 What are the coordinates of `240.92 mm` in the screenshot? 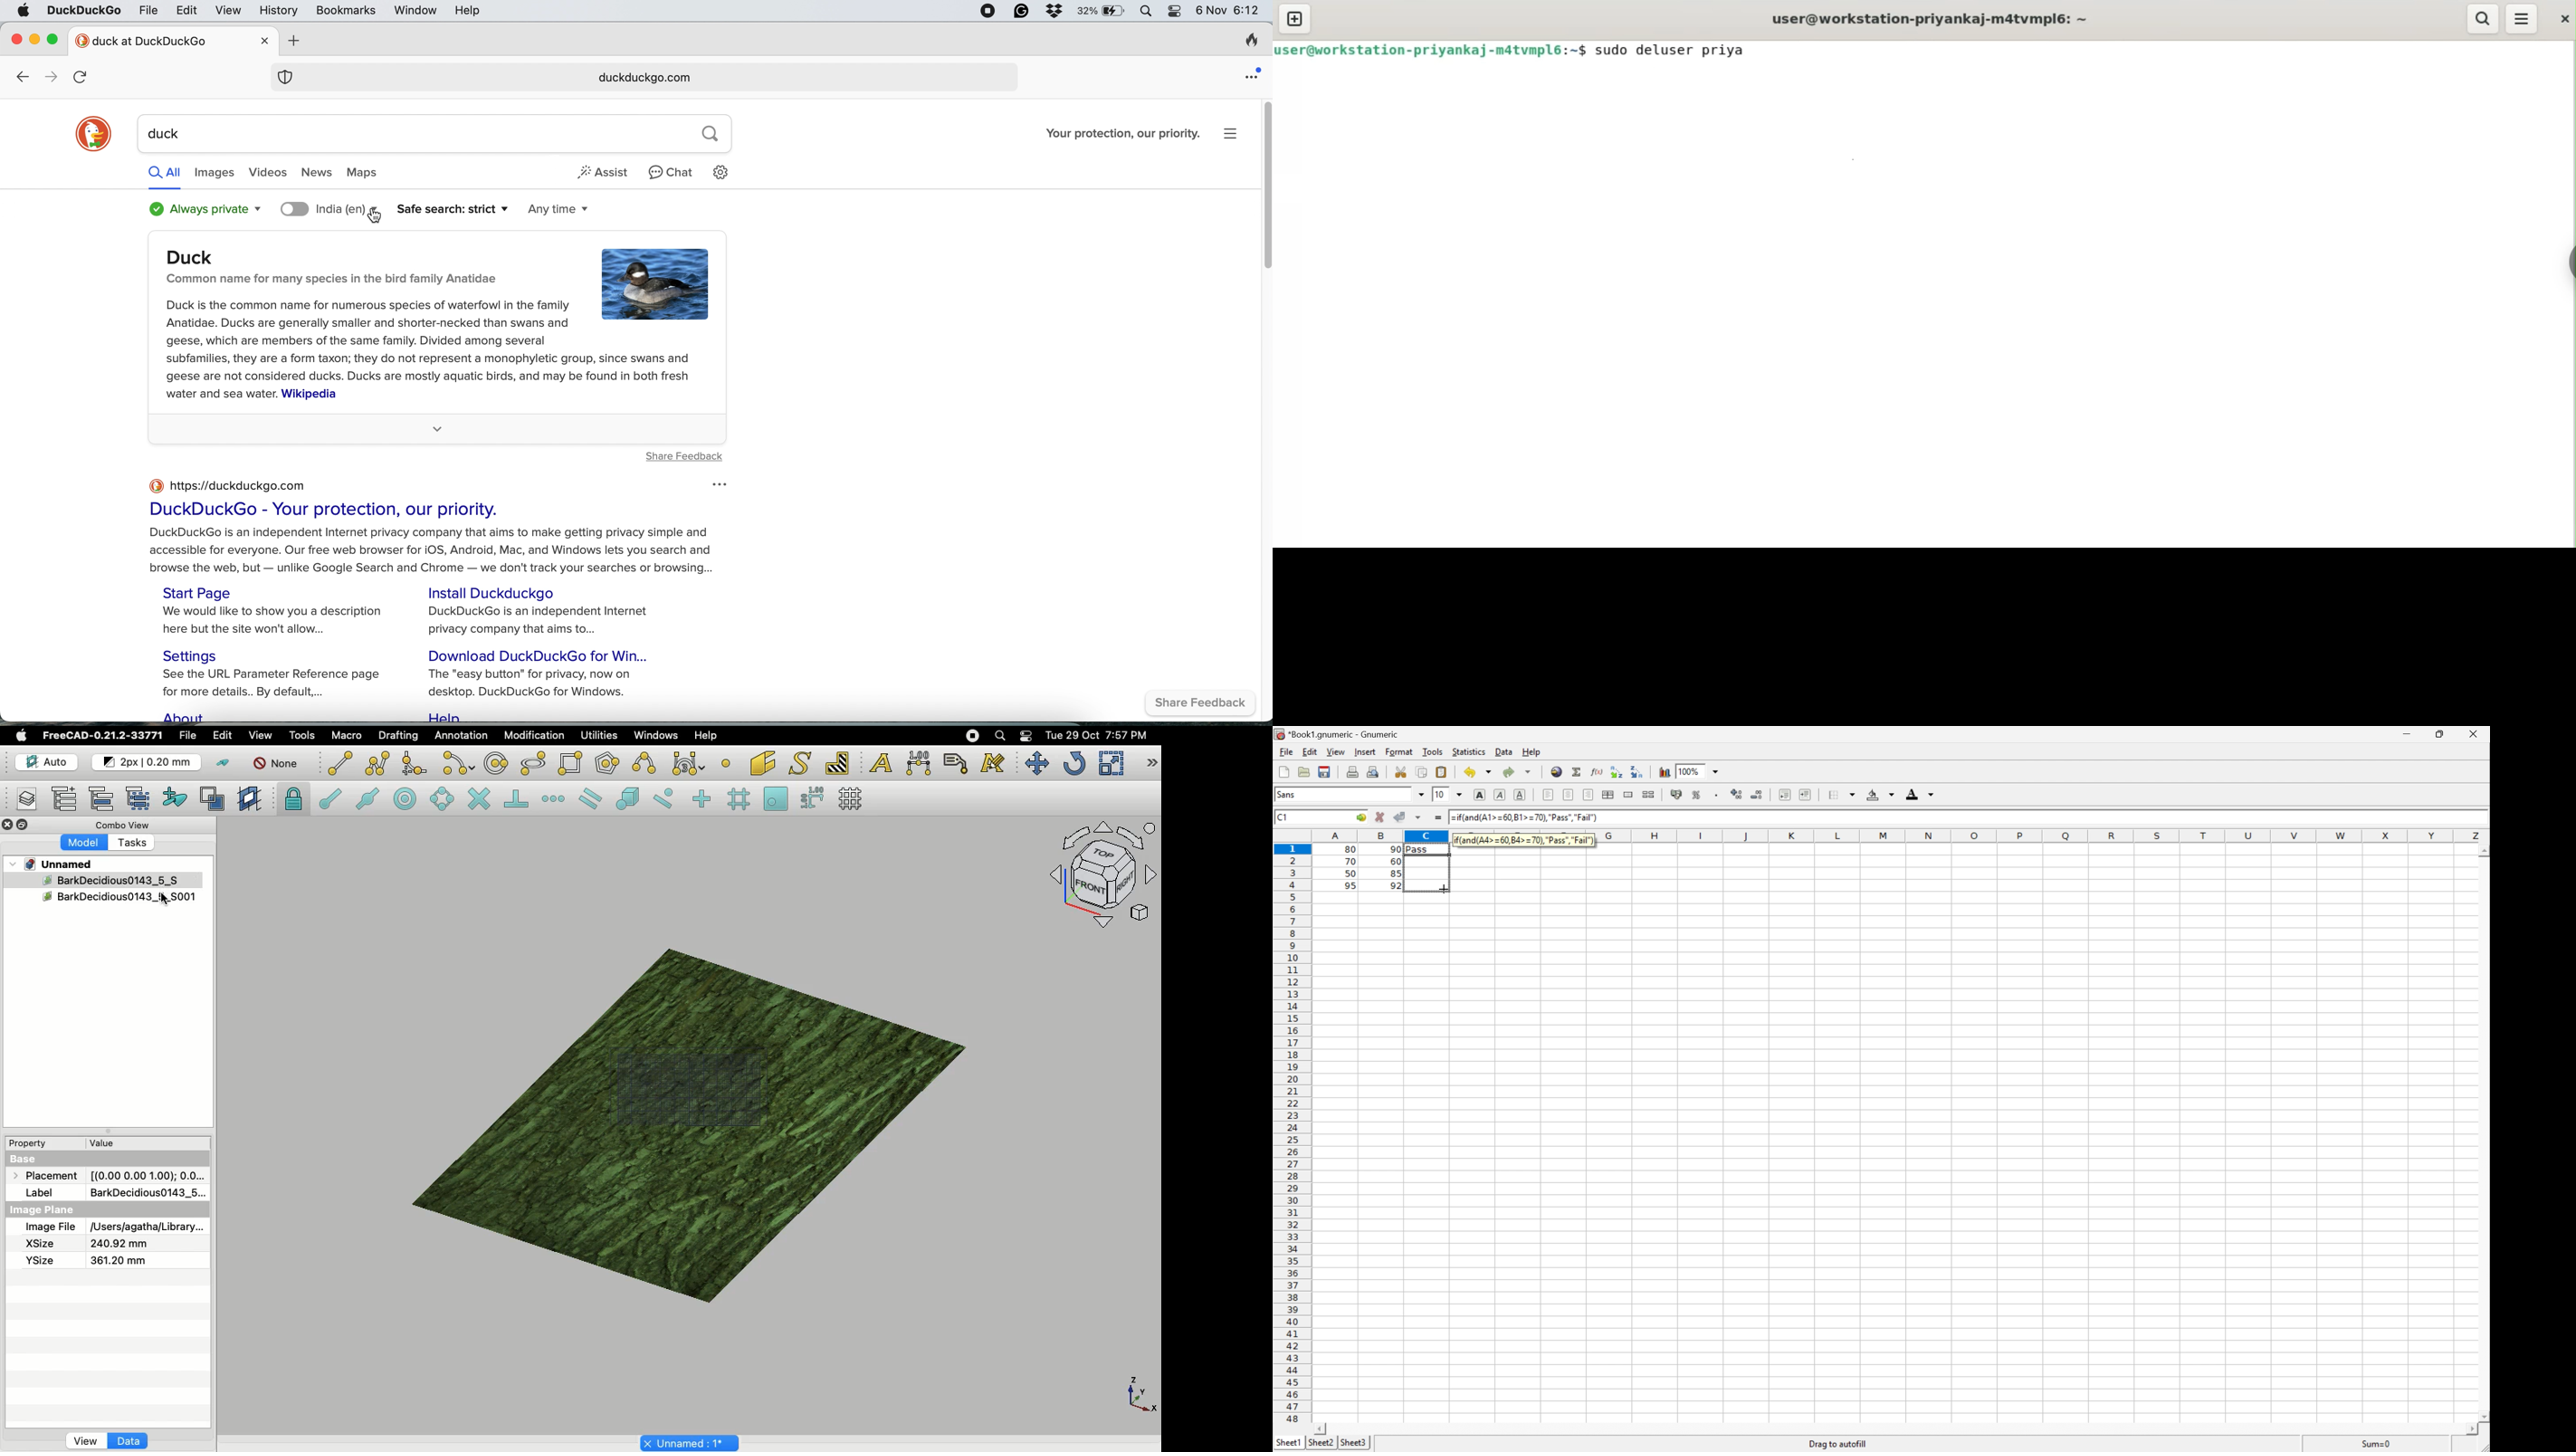 It's located at (120, 1244).